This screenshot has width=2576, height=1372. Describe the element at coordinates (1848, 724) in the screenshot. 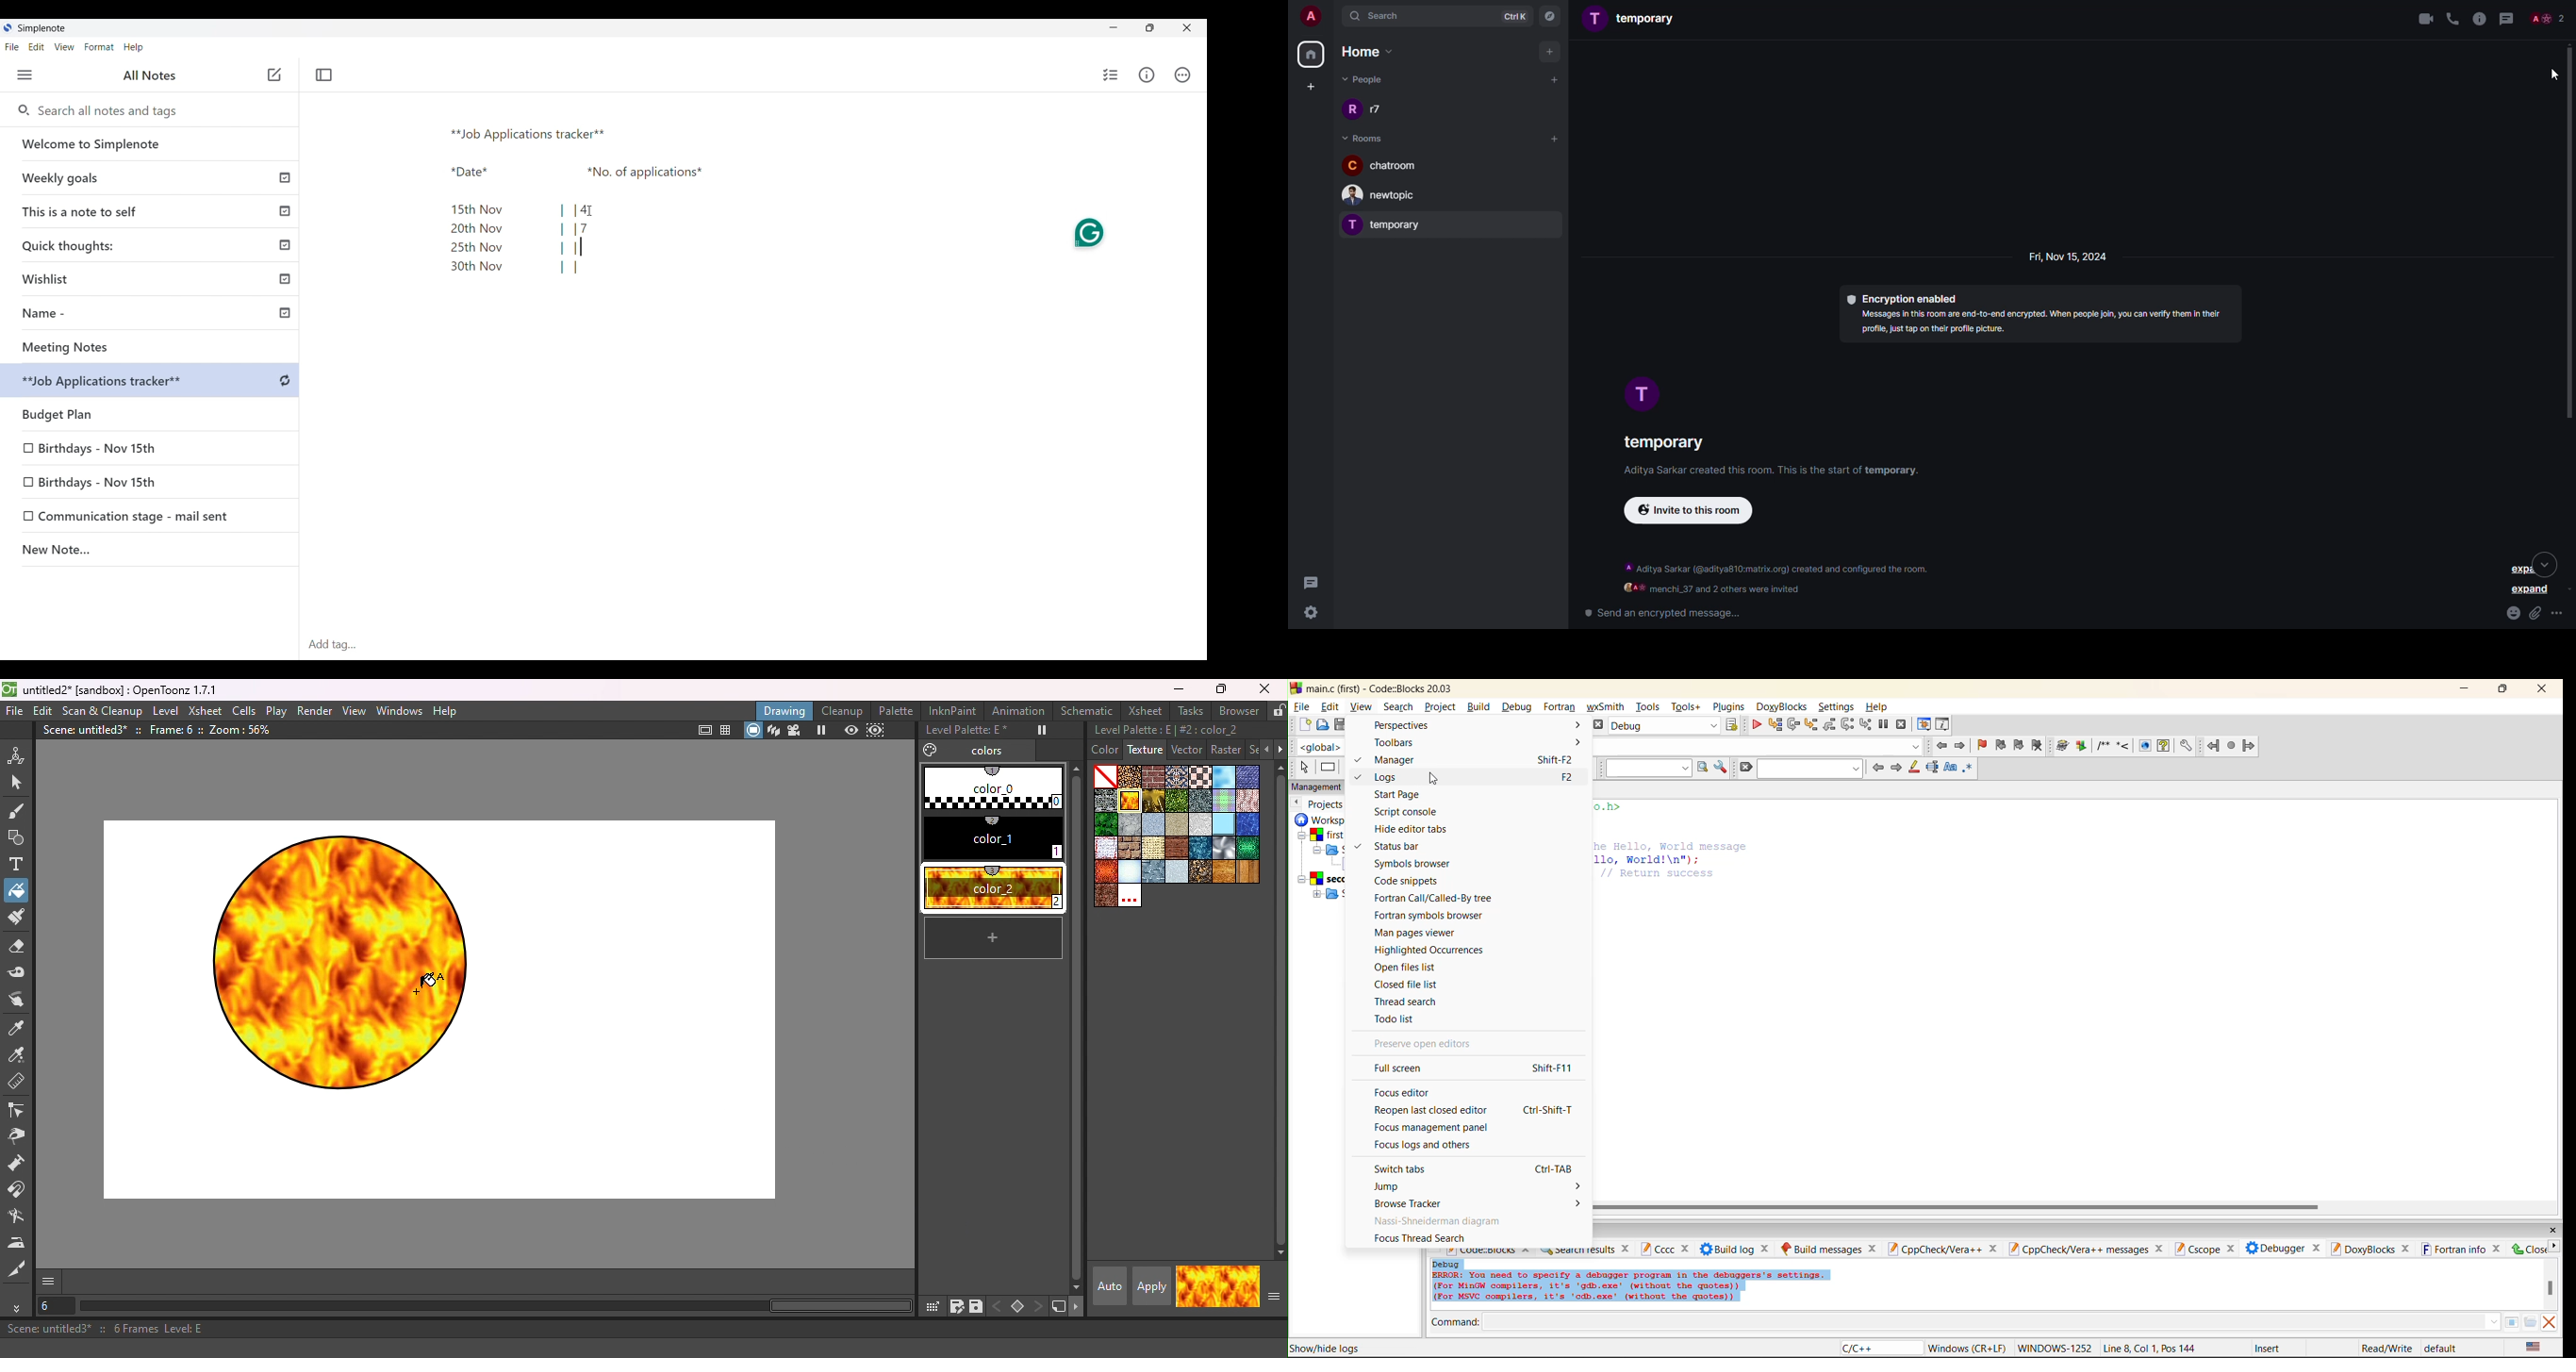

I see `next instruction` at that location.